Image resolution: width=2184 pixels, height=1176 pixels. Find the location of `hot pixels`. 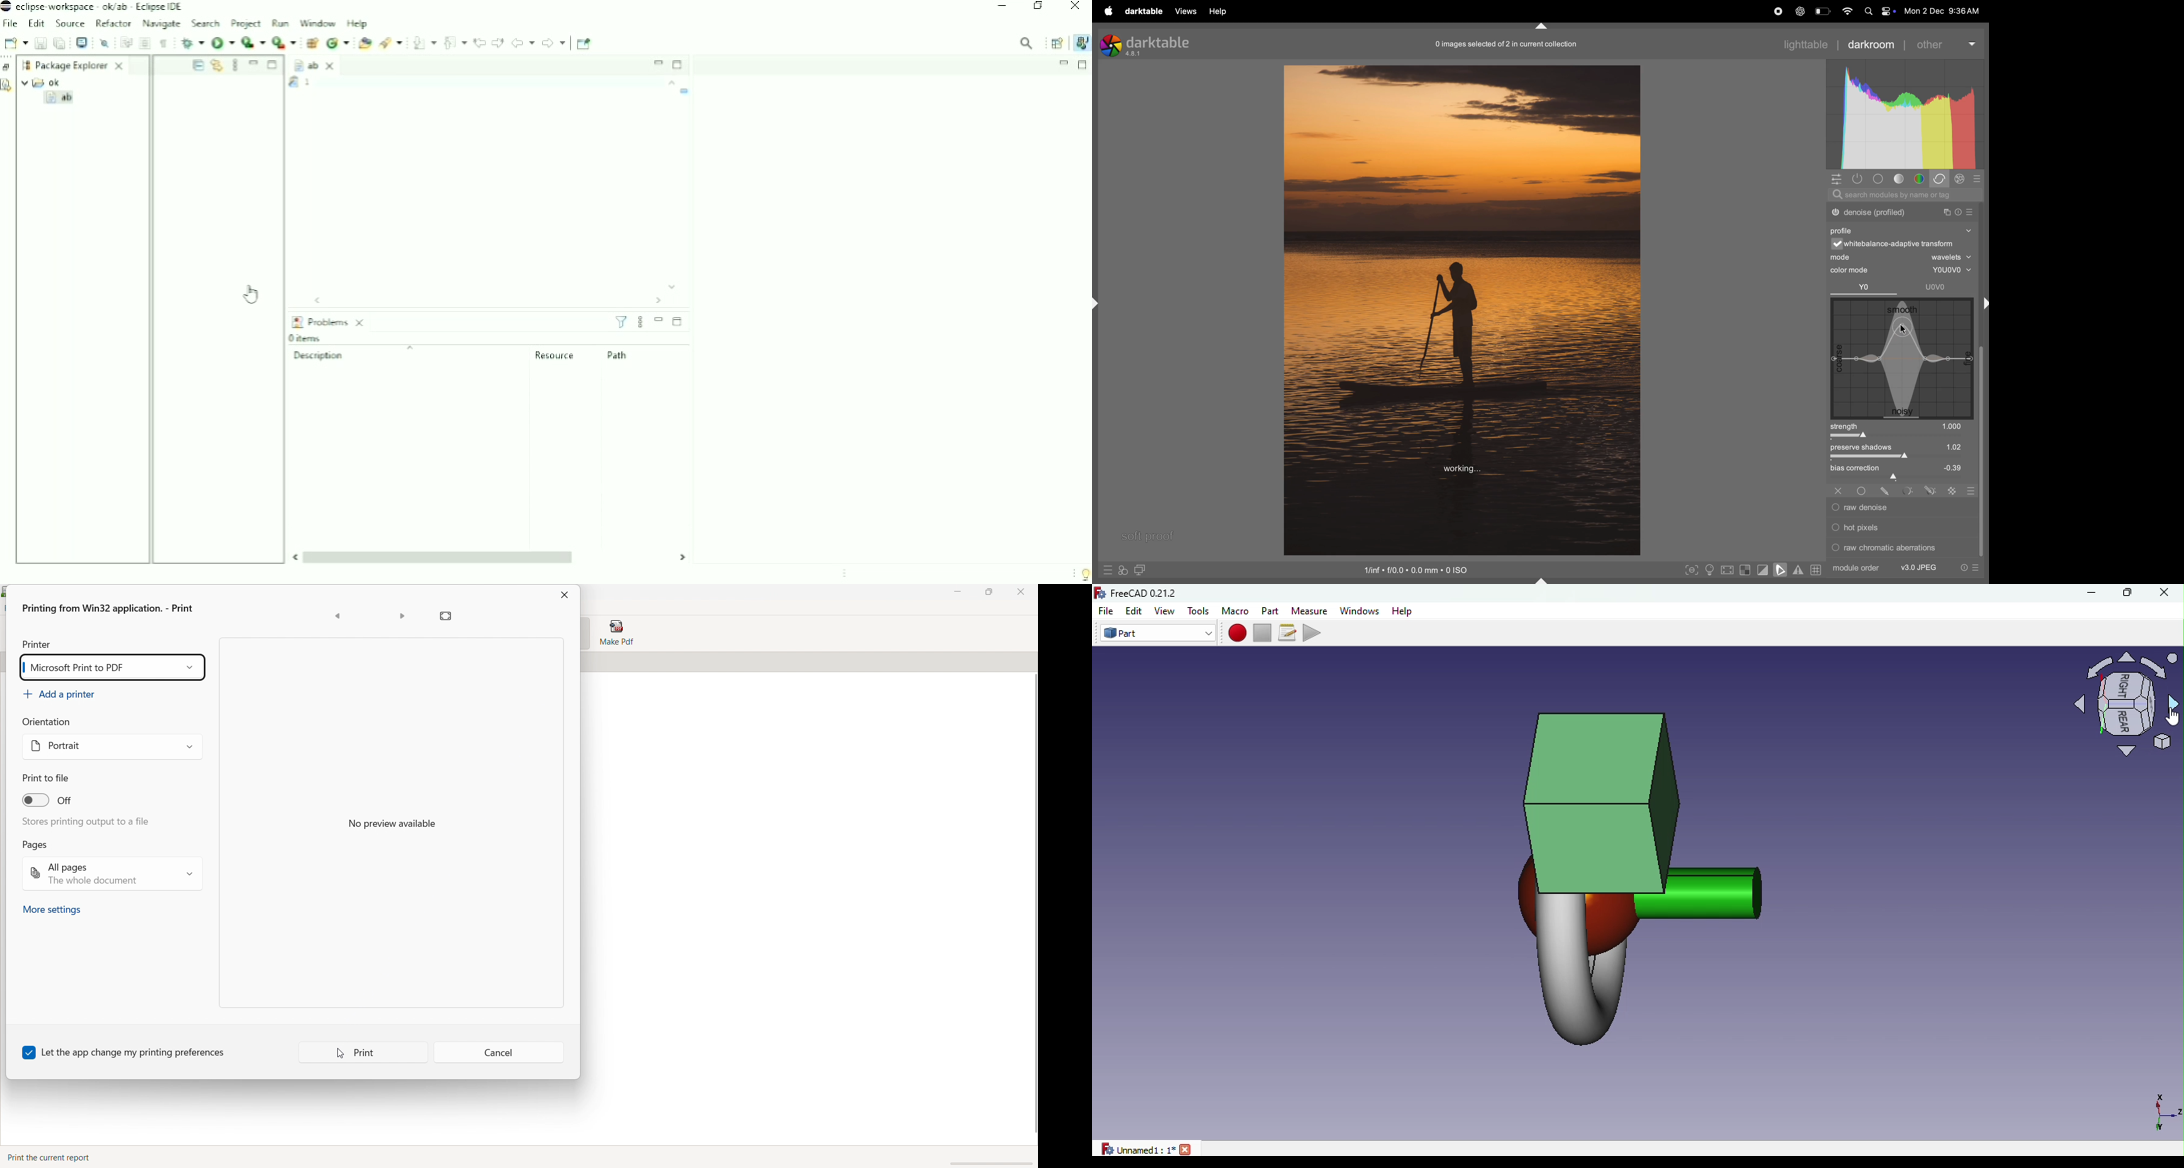

hot pixels is located at coordinates (1900, 527).